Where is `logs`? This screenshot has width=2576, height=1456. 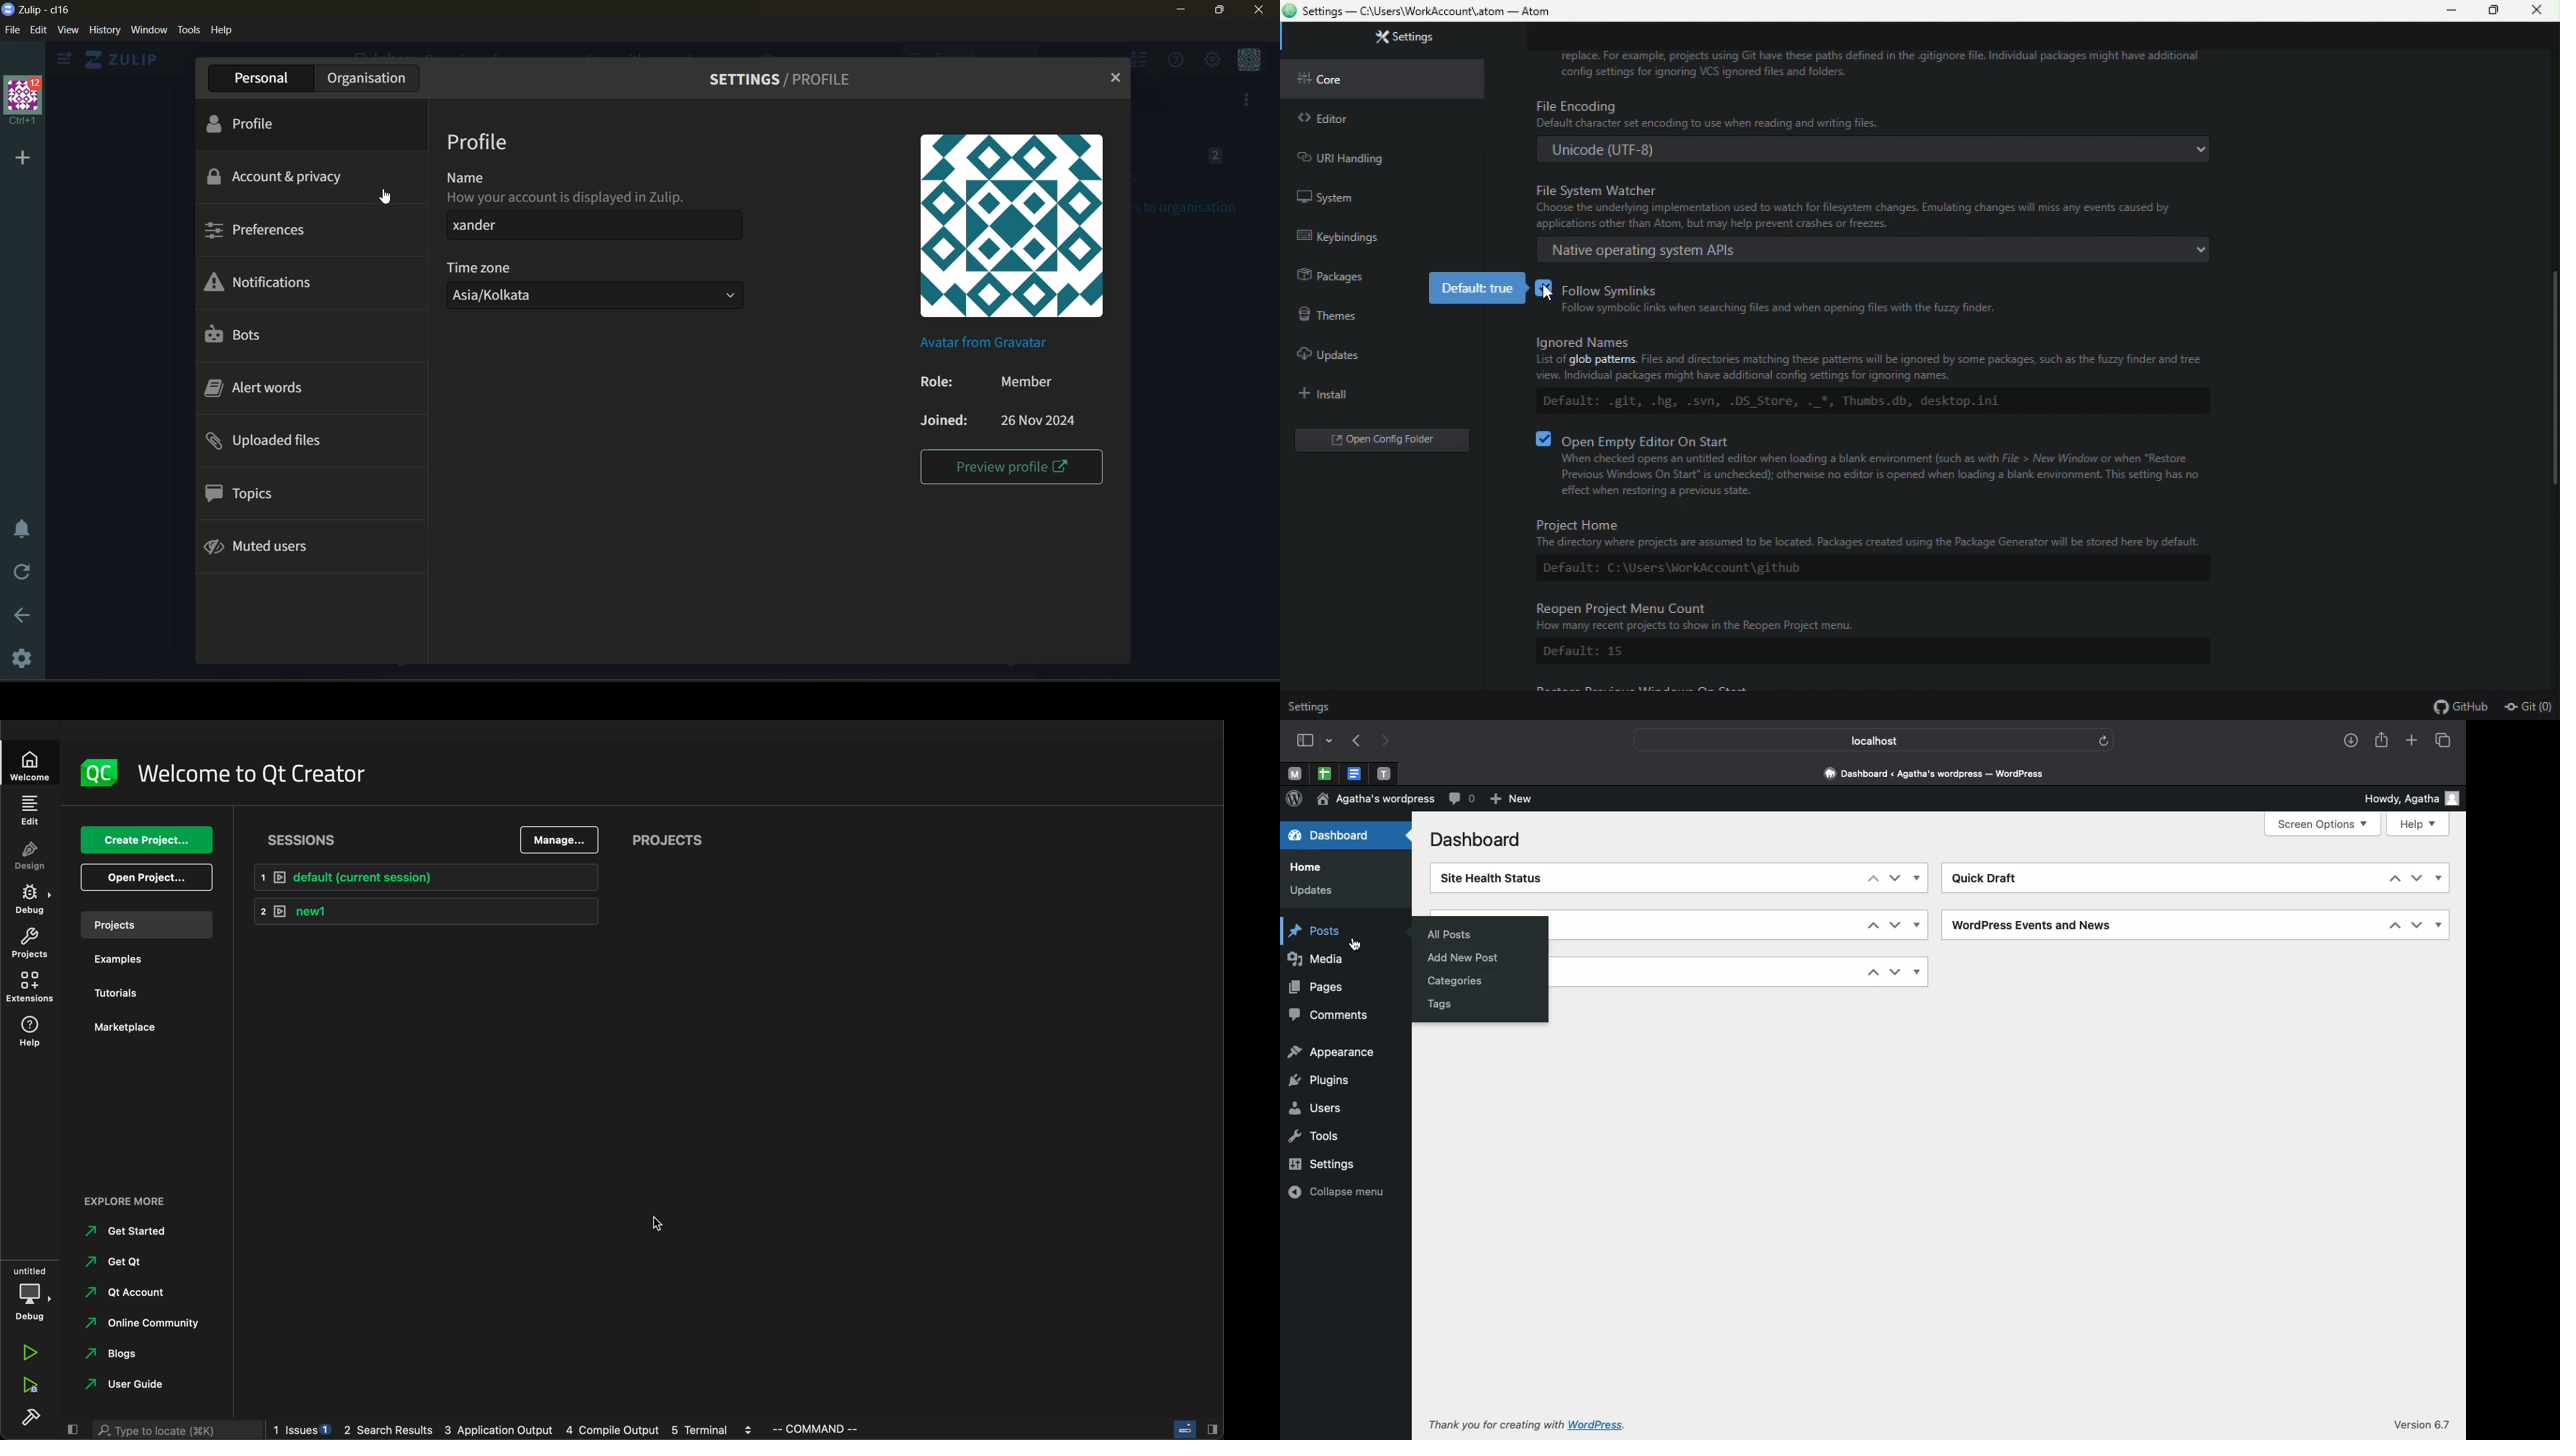
logs is located at coordinates (513, 1429).